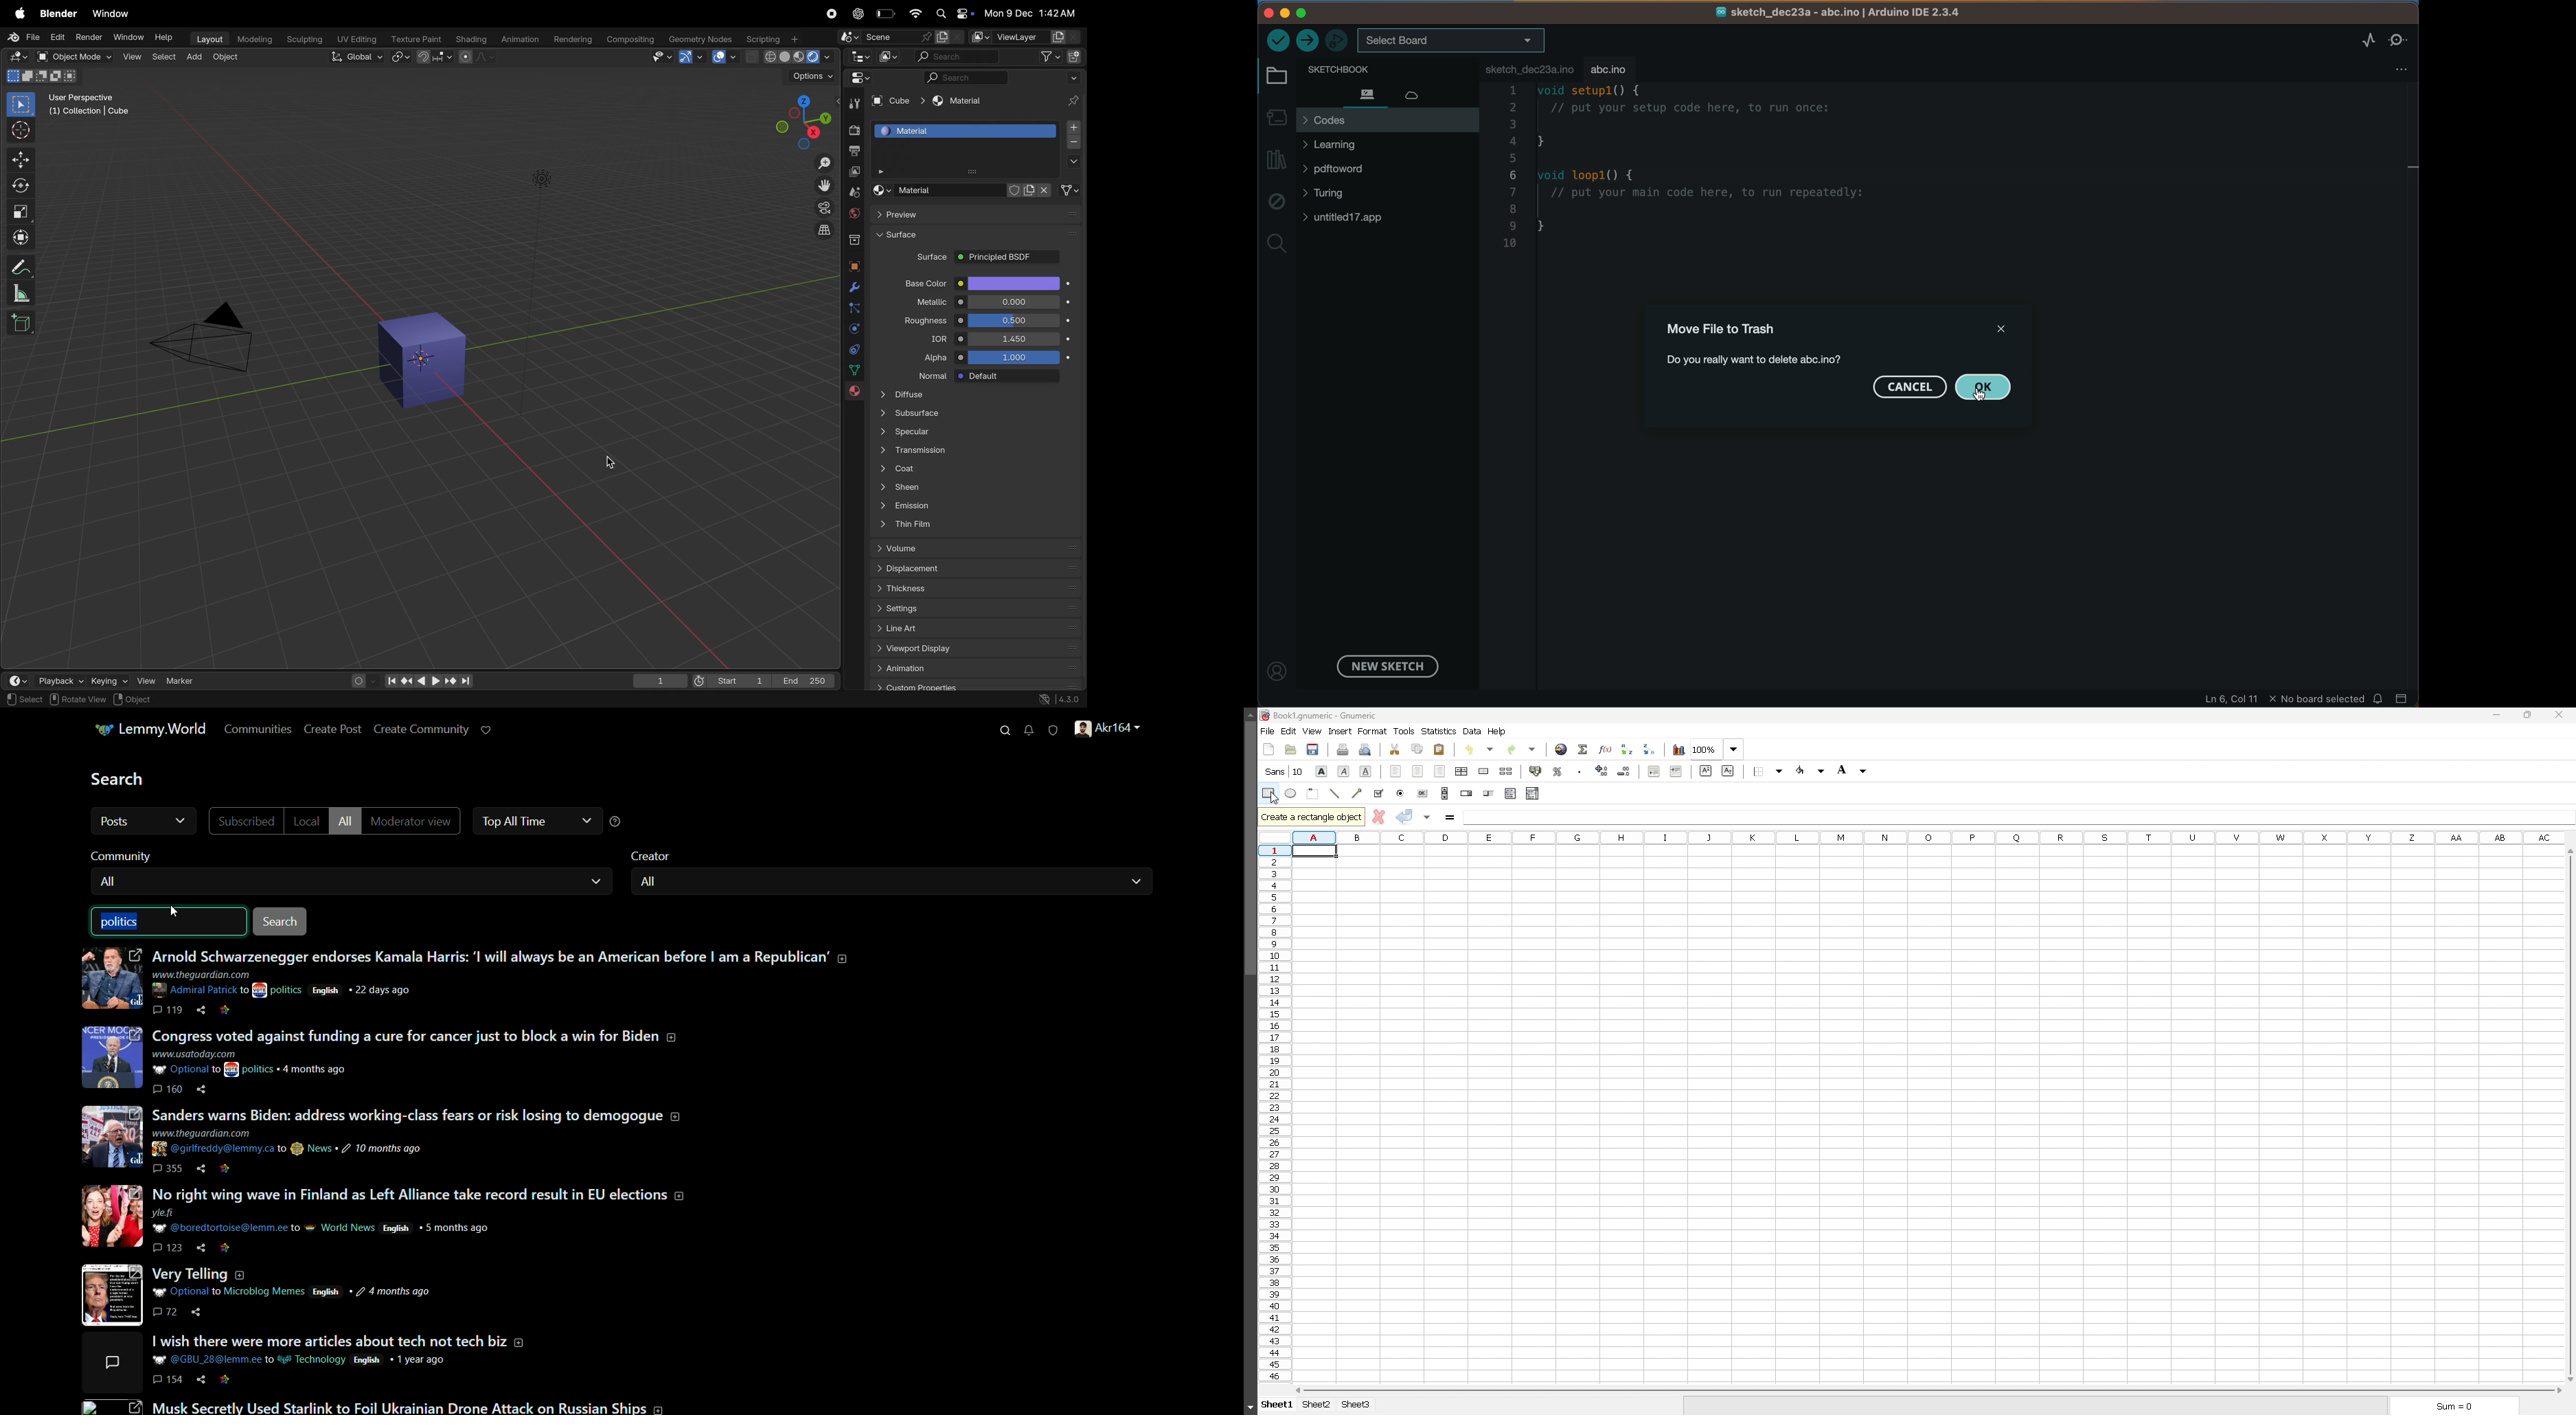 This screenshot has height=1428, width=2576. What do you see at coordinates (1075, 100) in the screenshot?
I see `pin` at bounding box center [1075, 100].